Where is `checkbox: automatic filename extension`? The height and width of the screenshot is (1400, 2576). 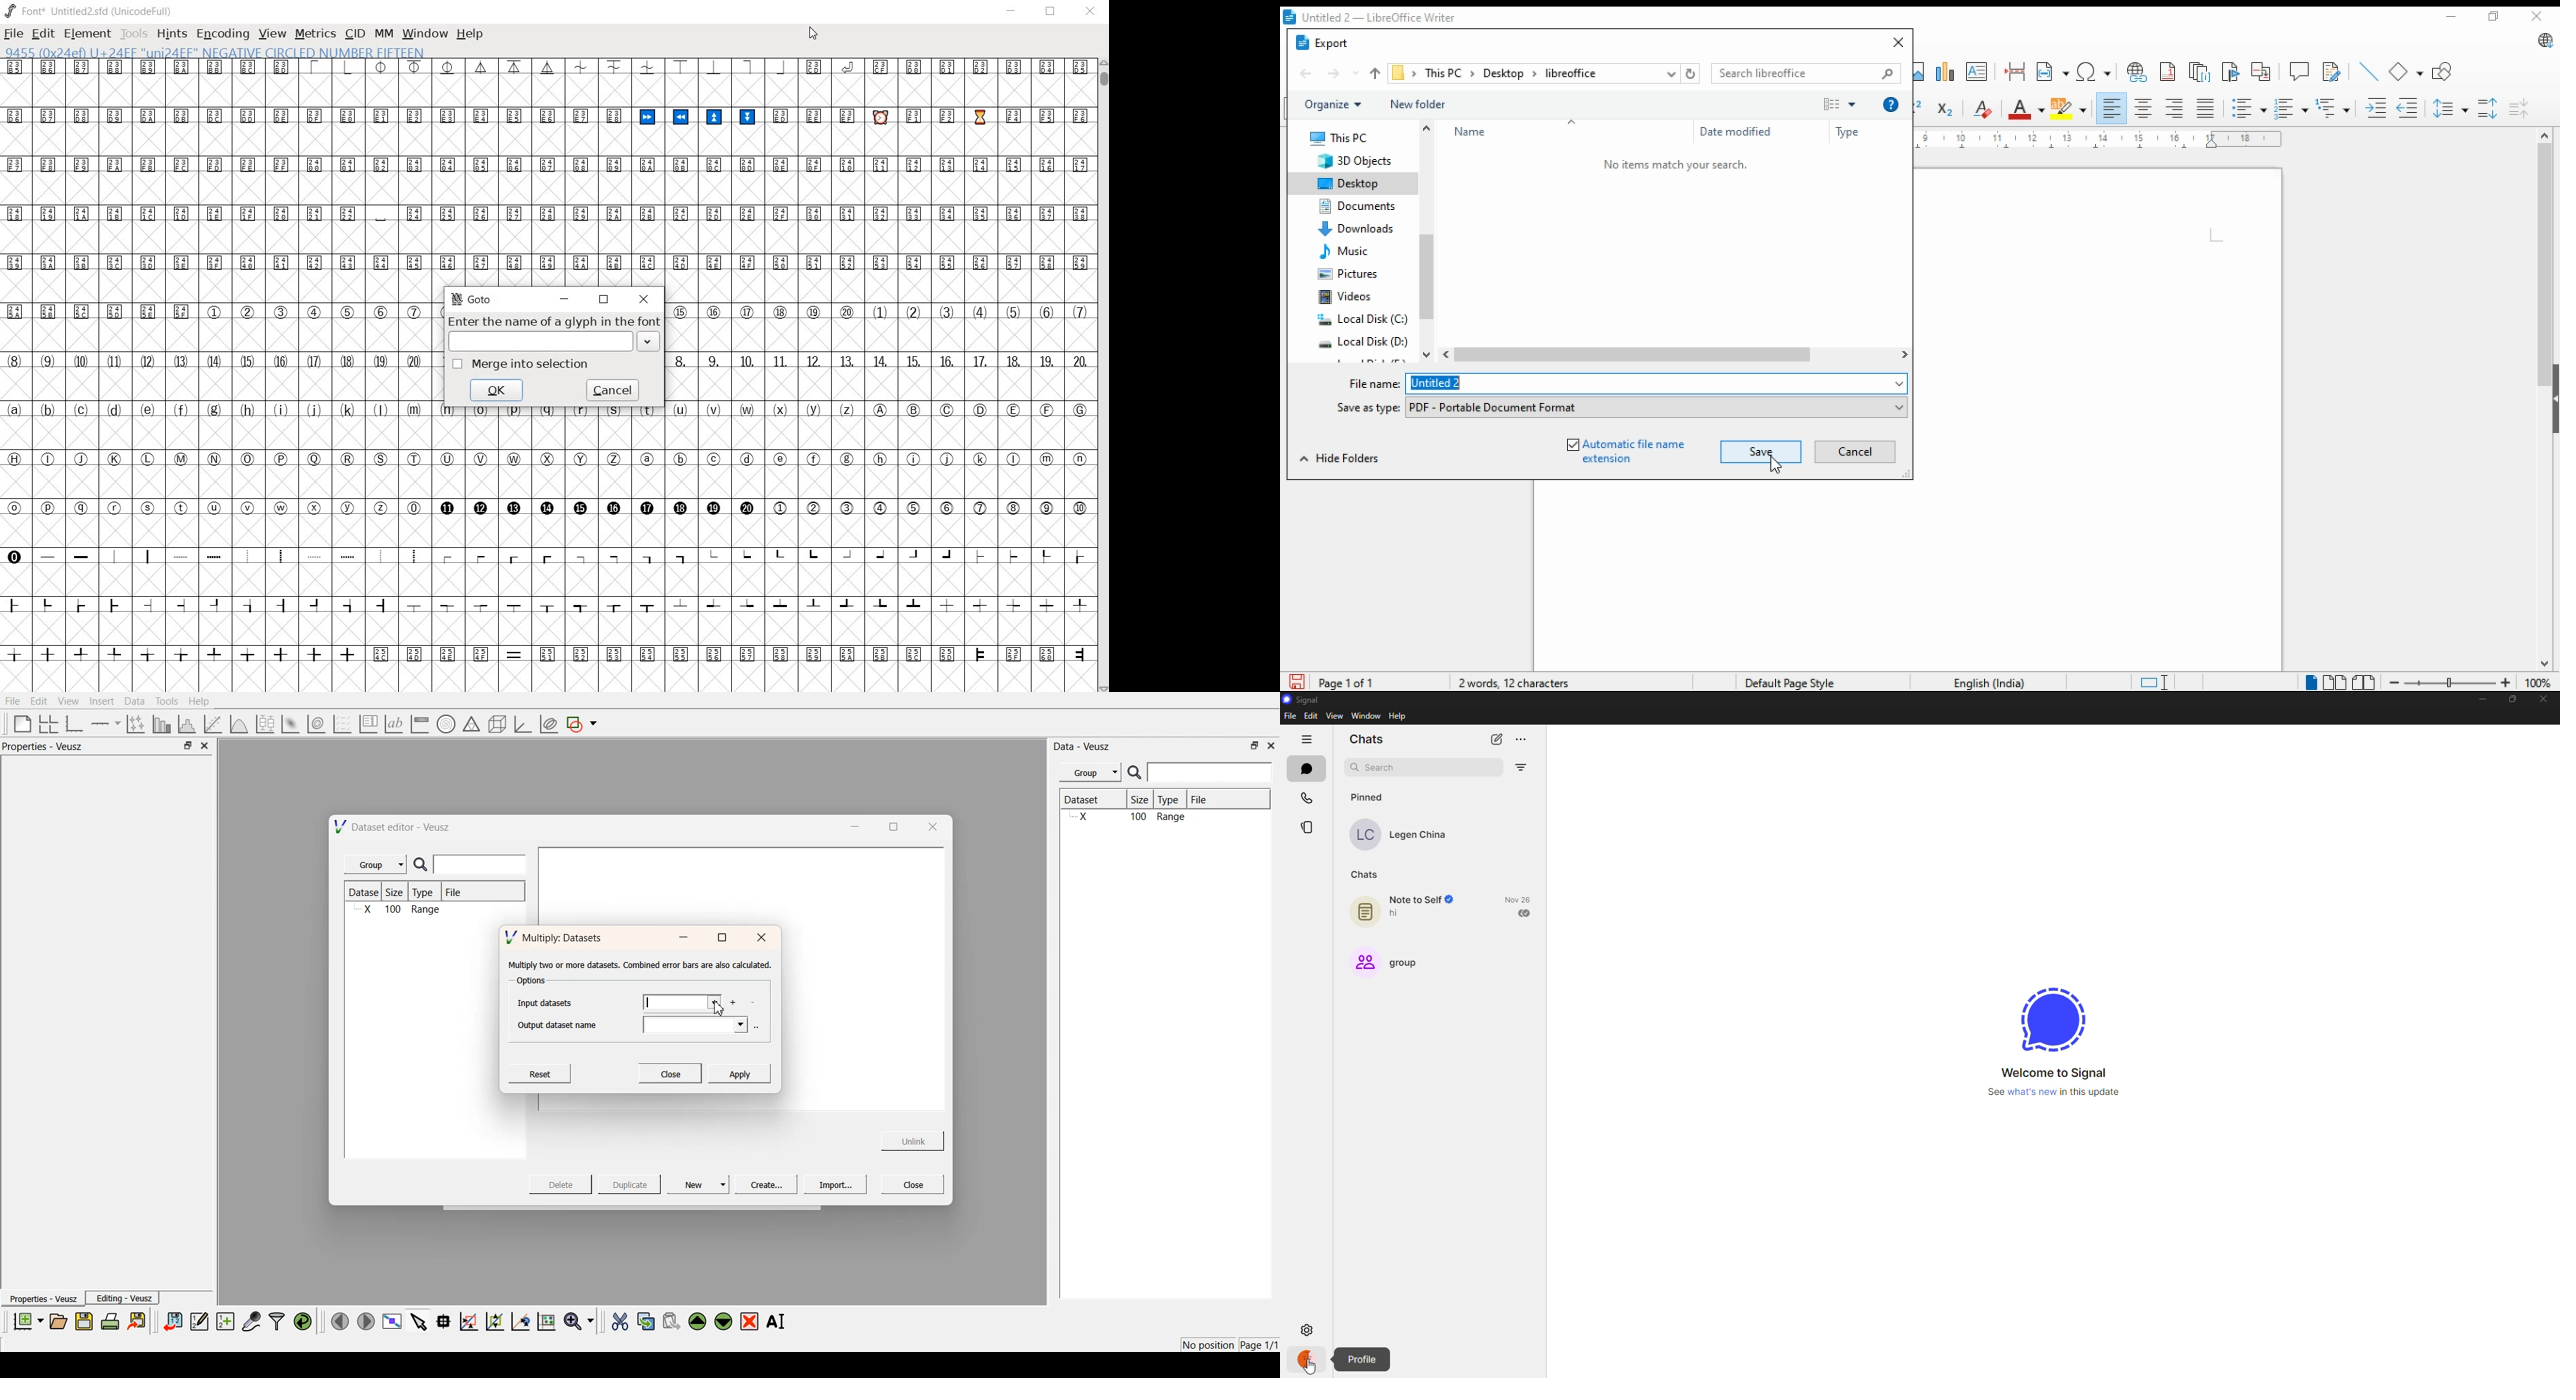
checkbox: automatic filename extension is located at coordinates (1622, 448).